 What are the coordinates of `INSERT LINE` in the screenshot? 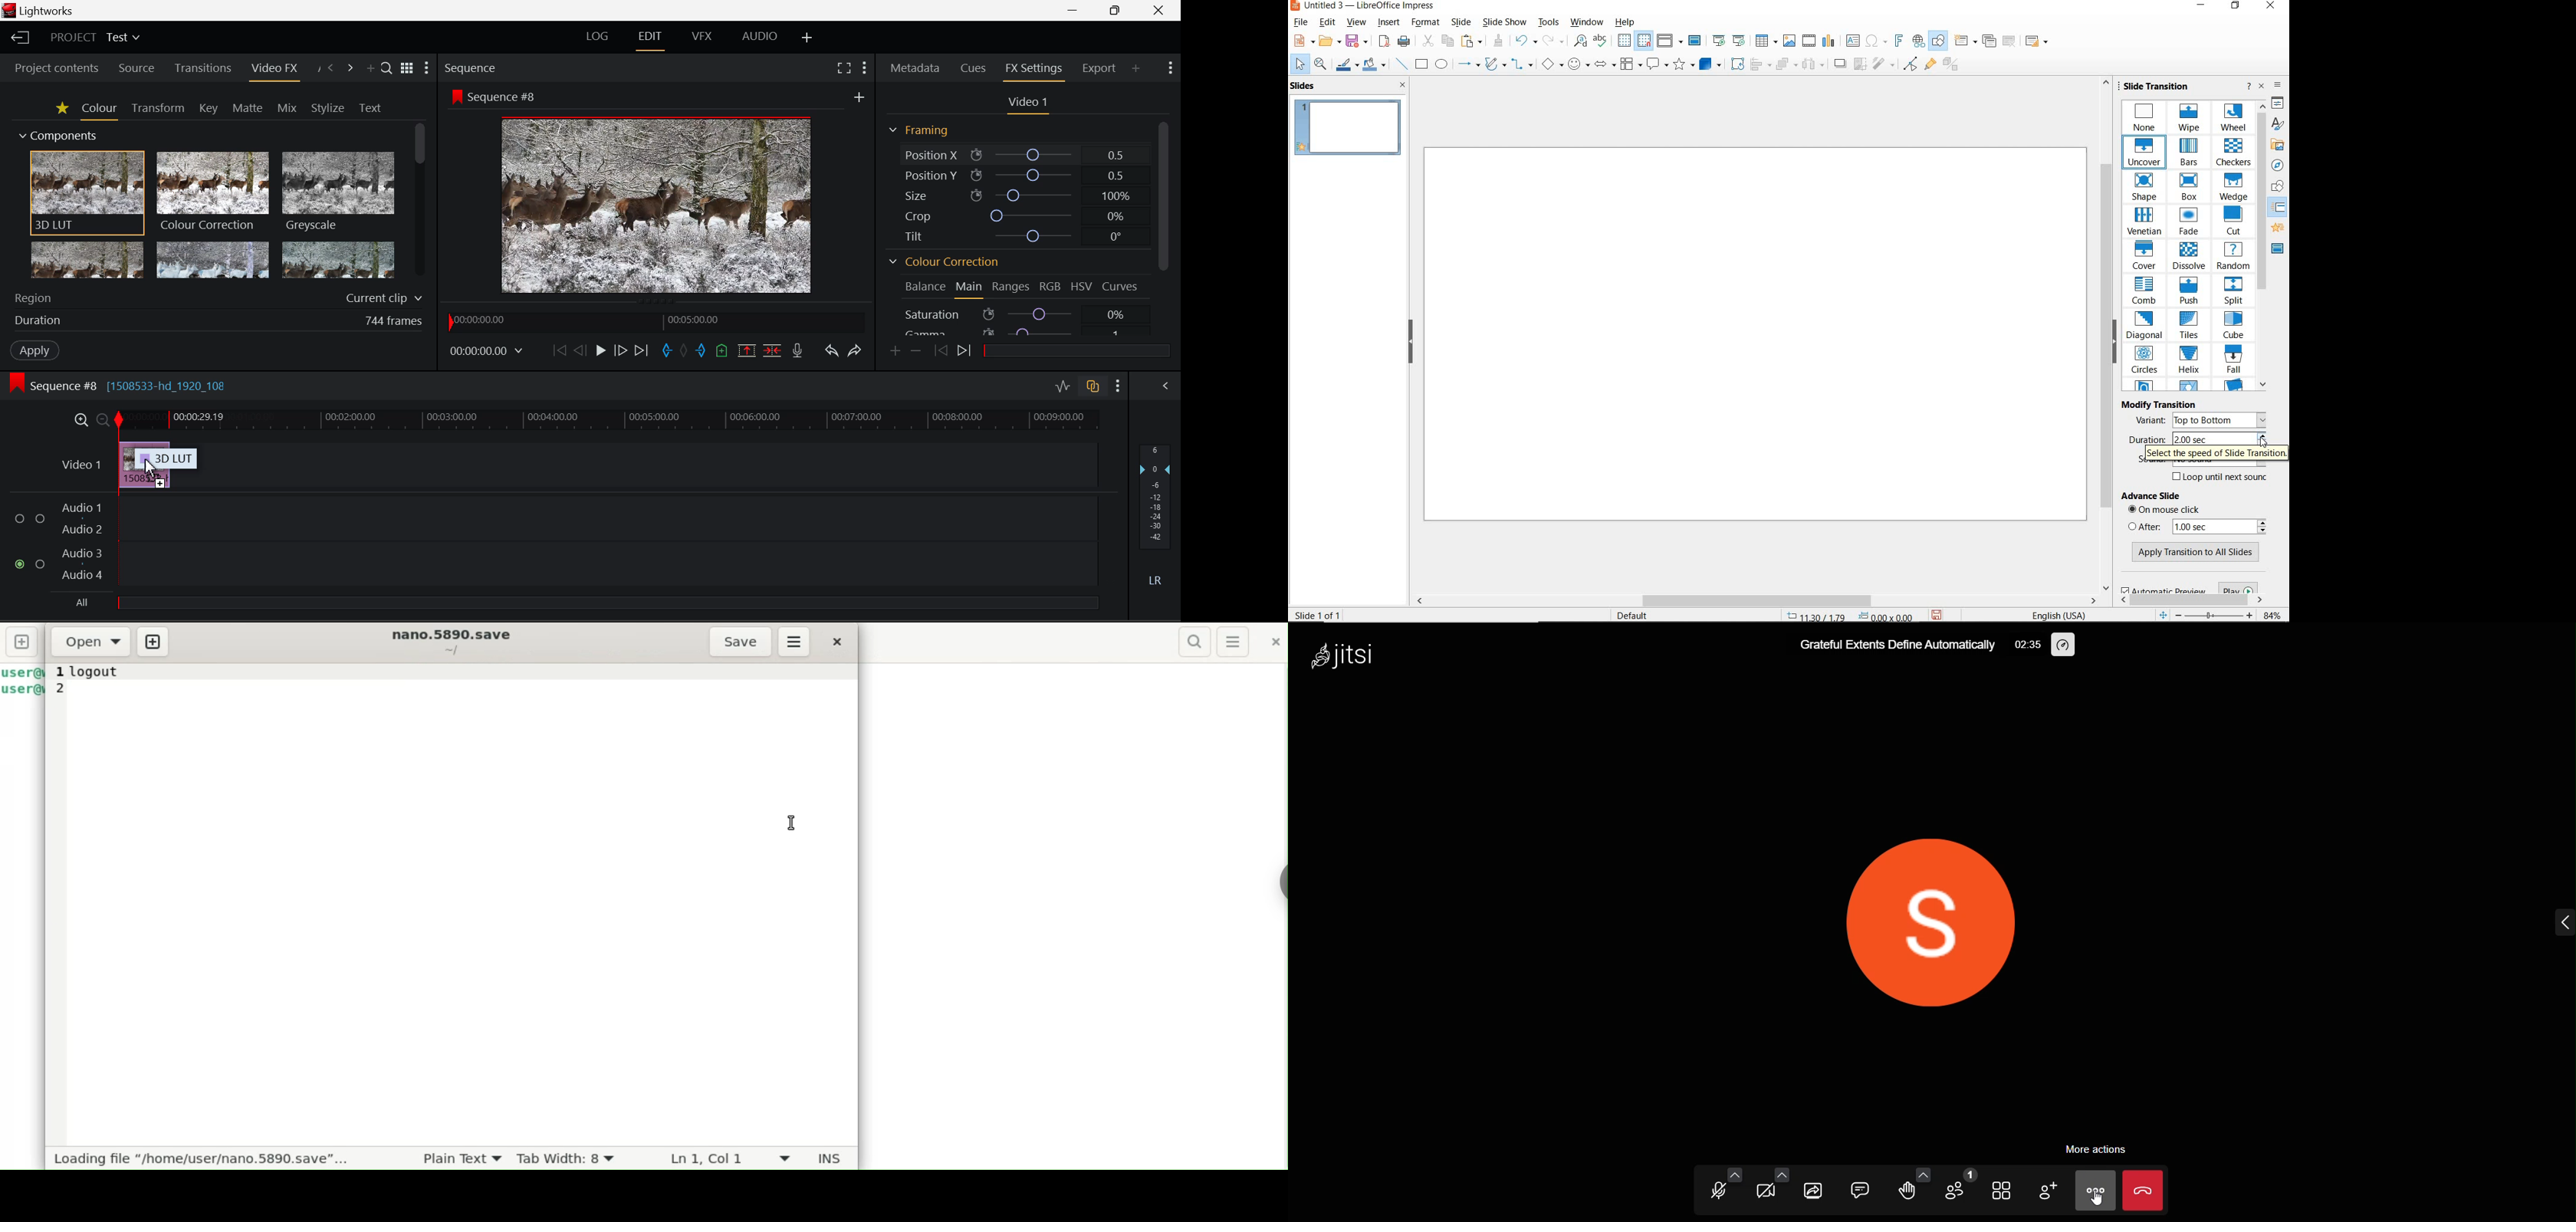 It's located at (1402, 64).